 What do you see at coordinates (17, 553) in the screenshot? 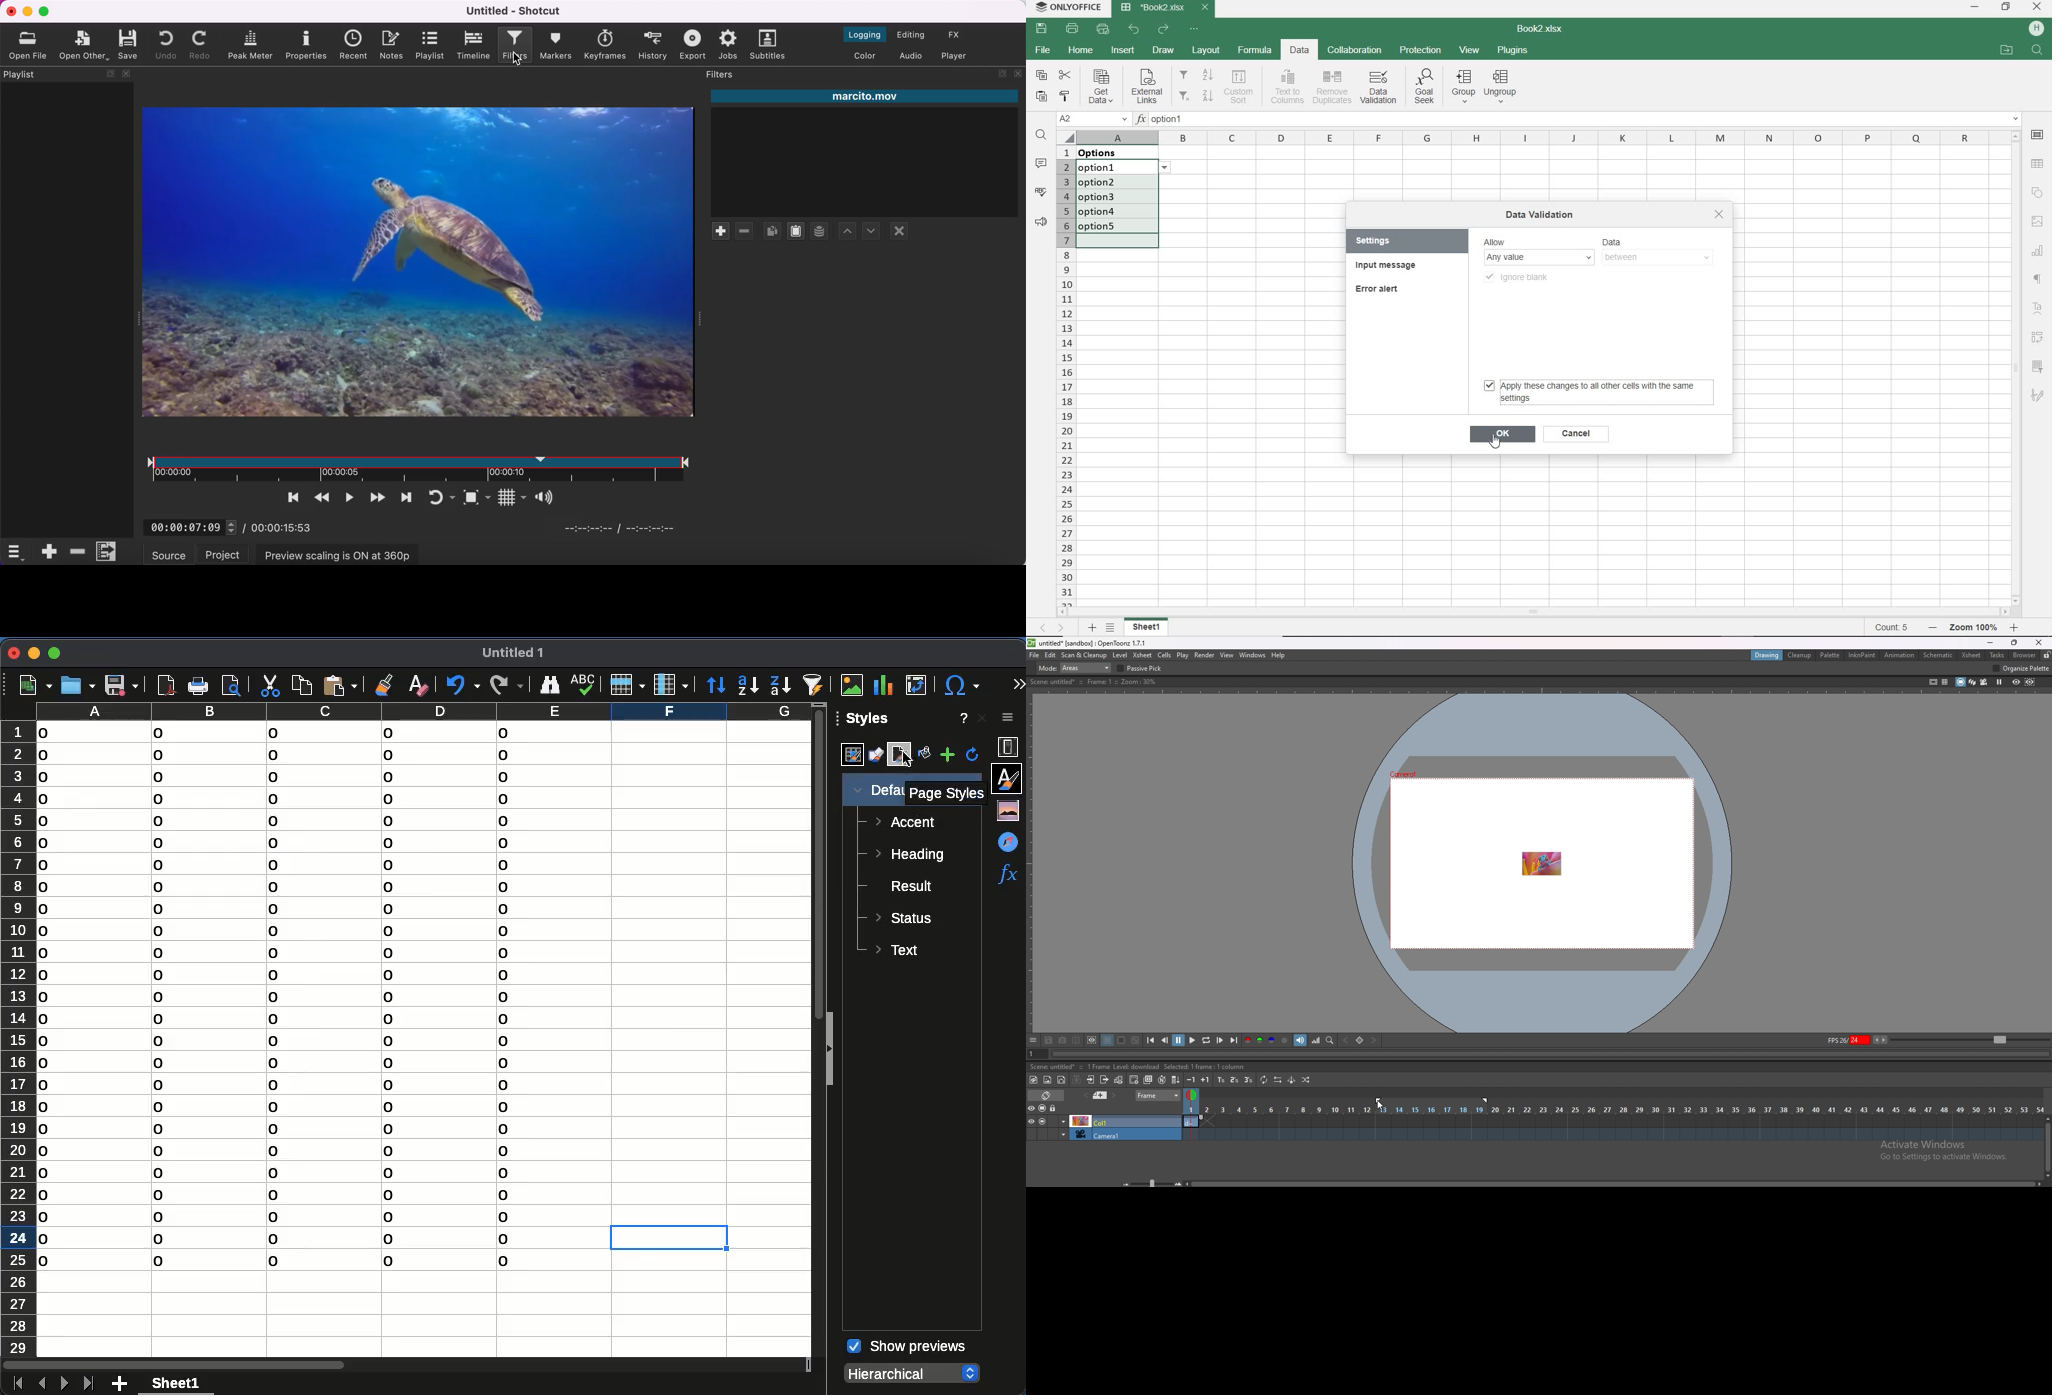
I see `timelime options` at bounding box center [17, 553].